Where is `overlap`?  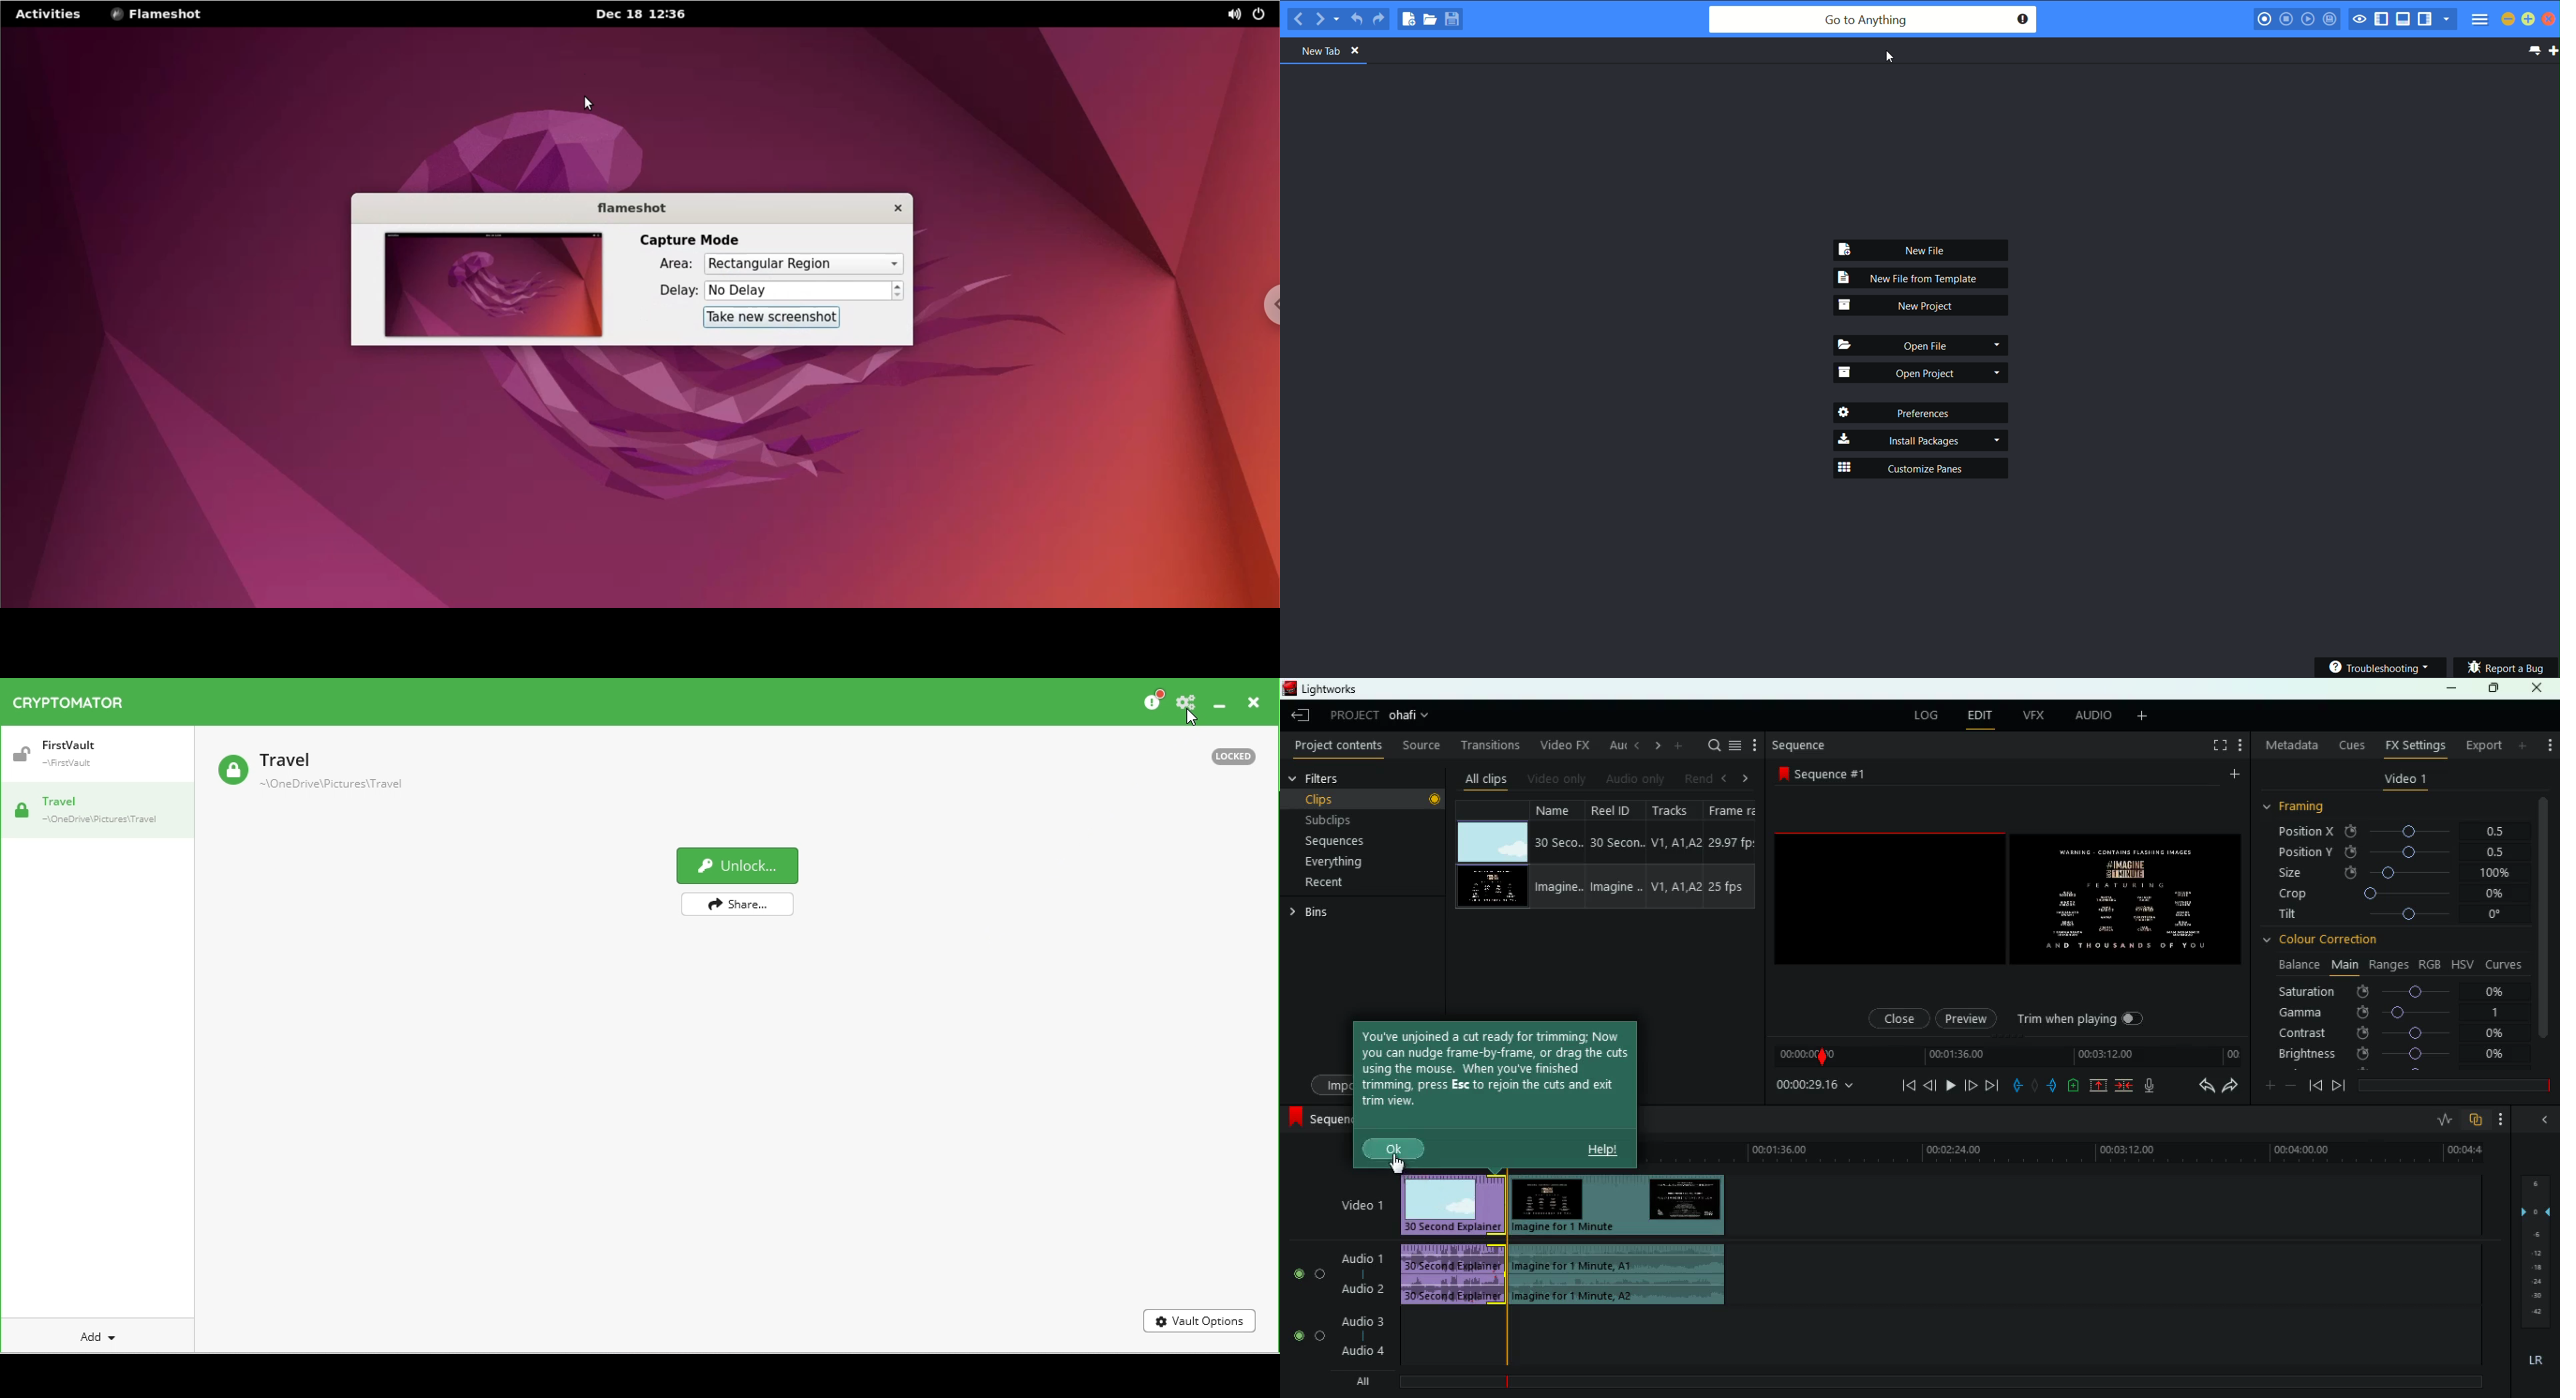 overlap is located at coordinates (2478, 1120).